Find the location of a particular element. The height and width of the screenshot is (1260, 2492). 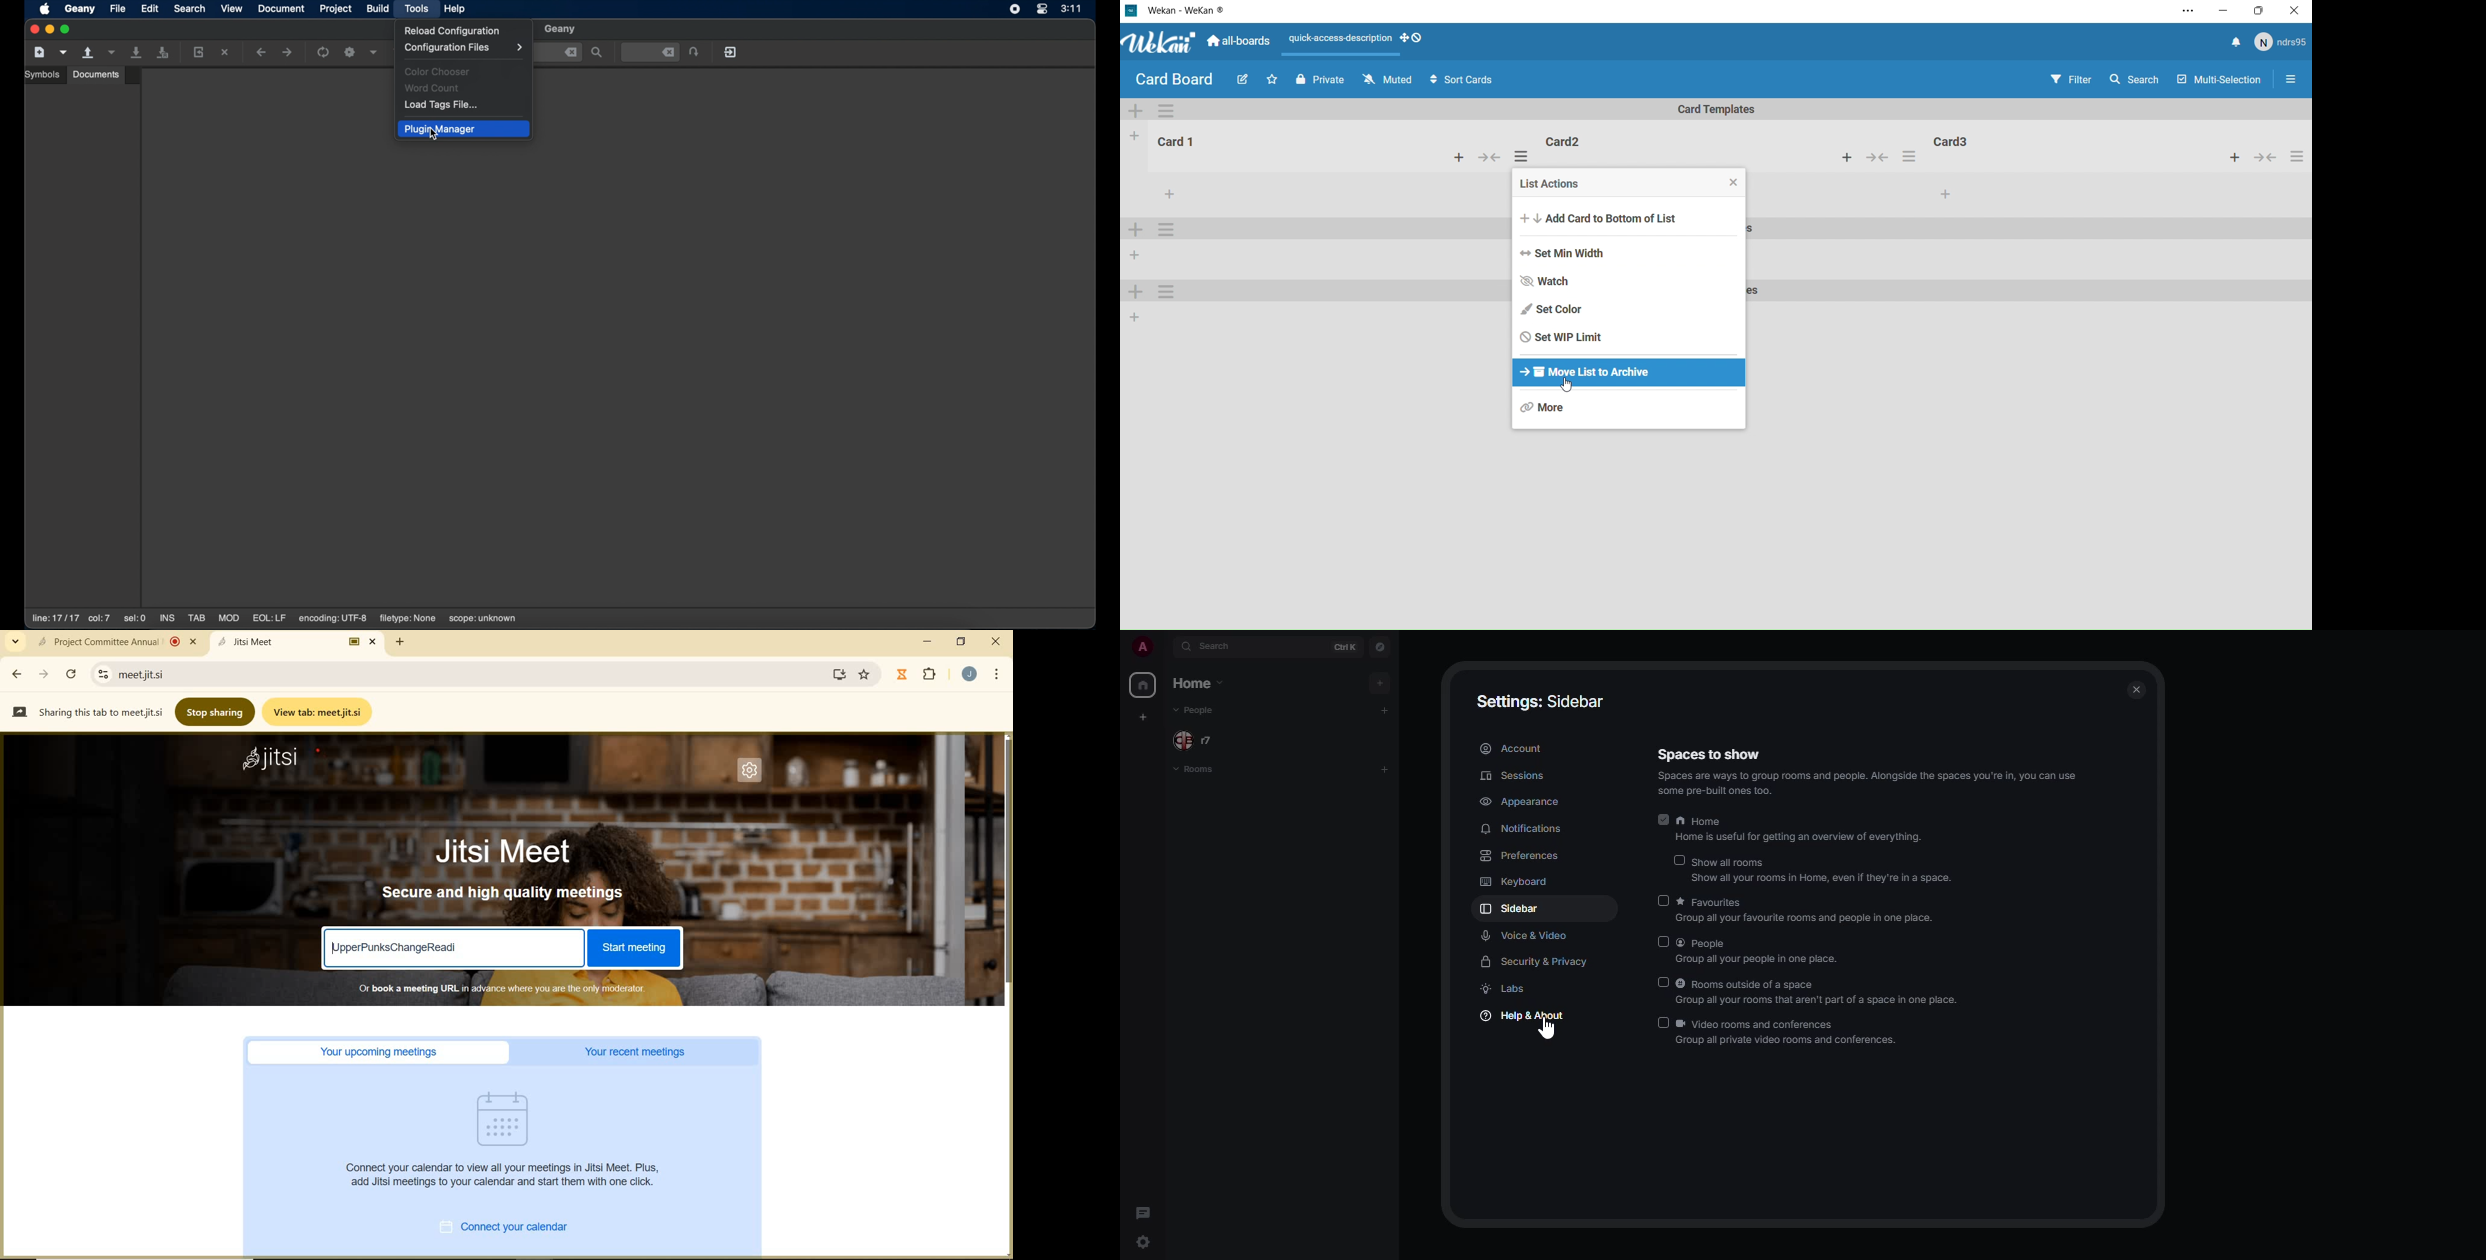

add is located at coordinates (1135, 229).